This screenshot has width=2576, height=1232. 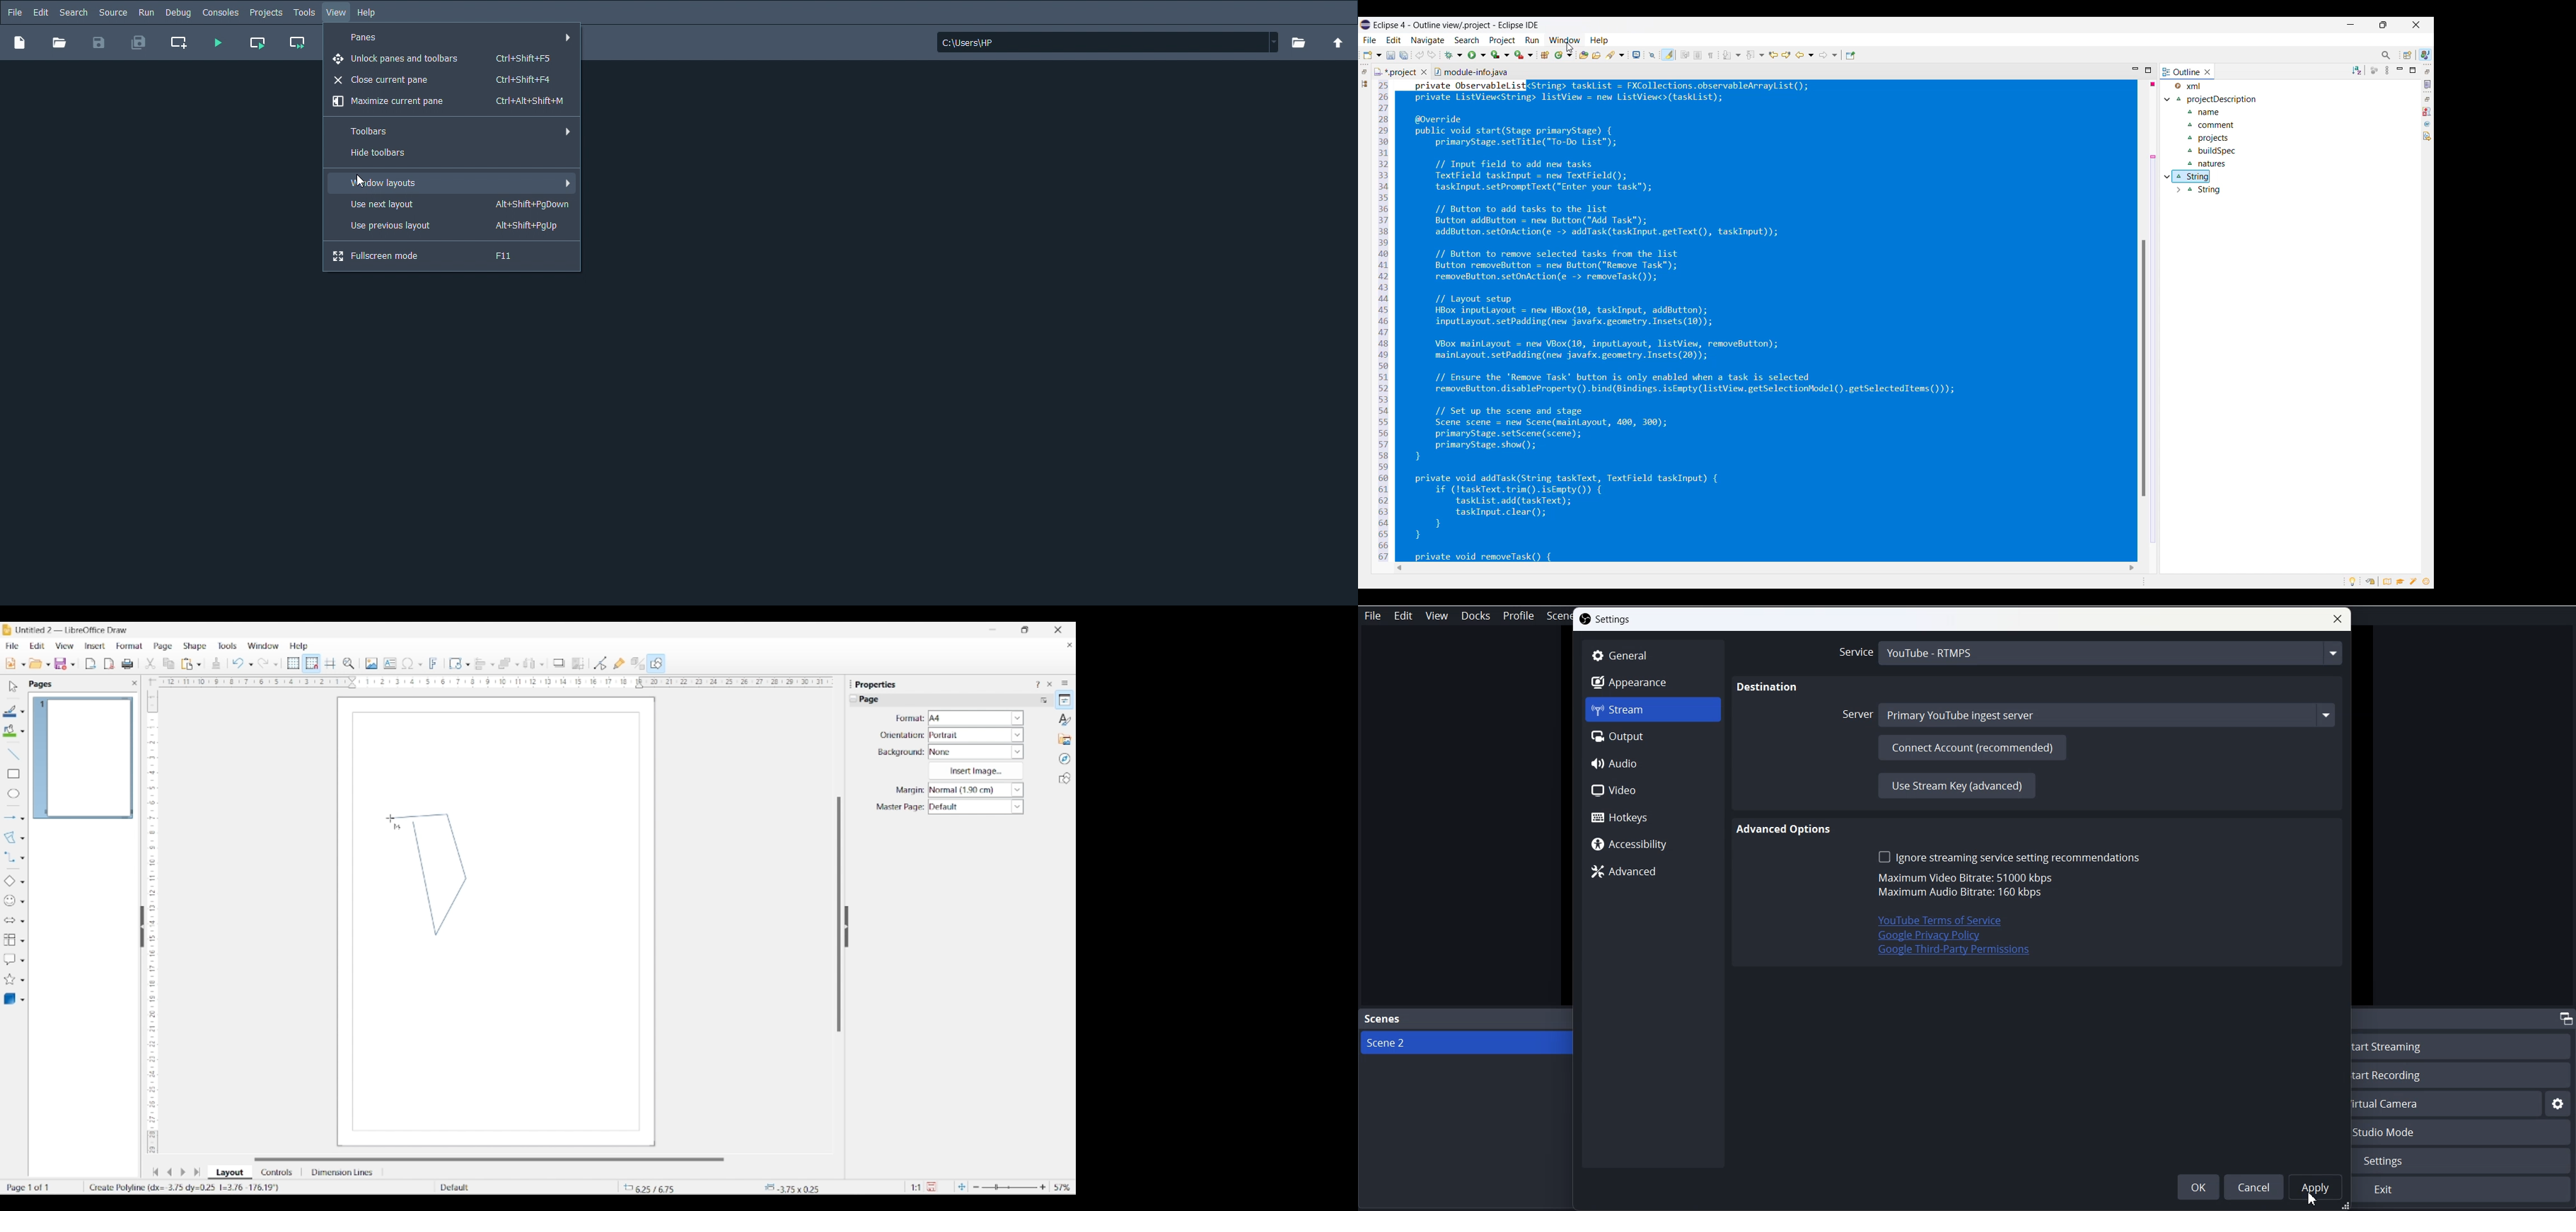 I want to click on Hotkey, so click(x=1652, y=817).